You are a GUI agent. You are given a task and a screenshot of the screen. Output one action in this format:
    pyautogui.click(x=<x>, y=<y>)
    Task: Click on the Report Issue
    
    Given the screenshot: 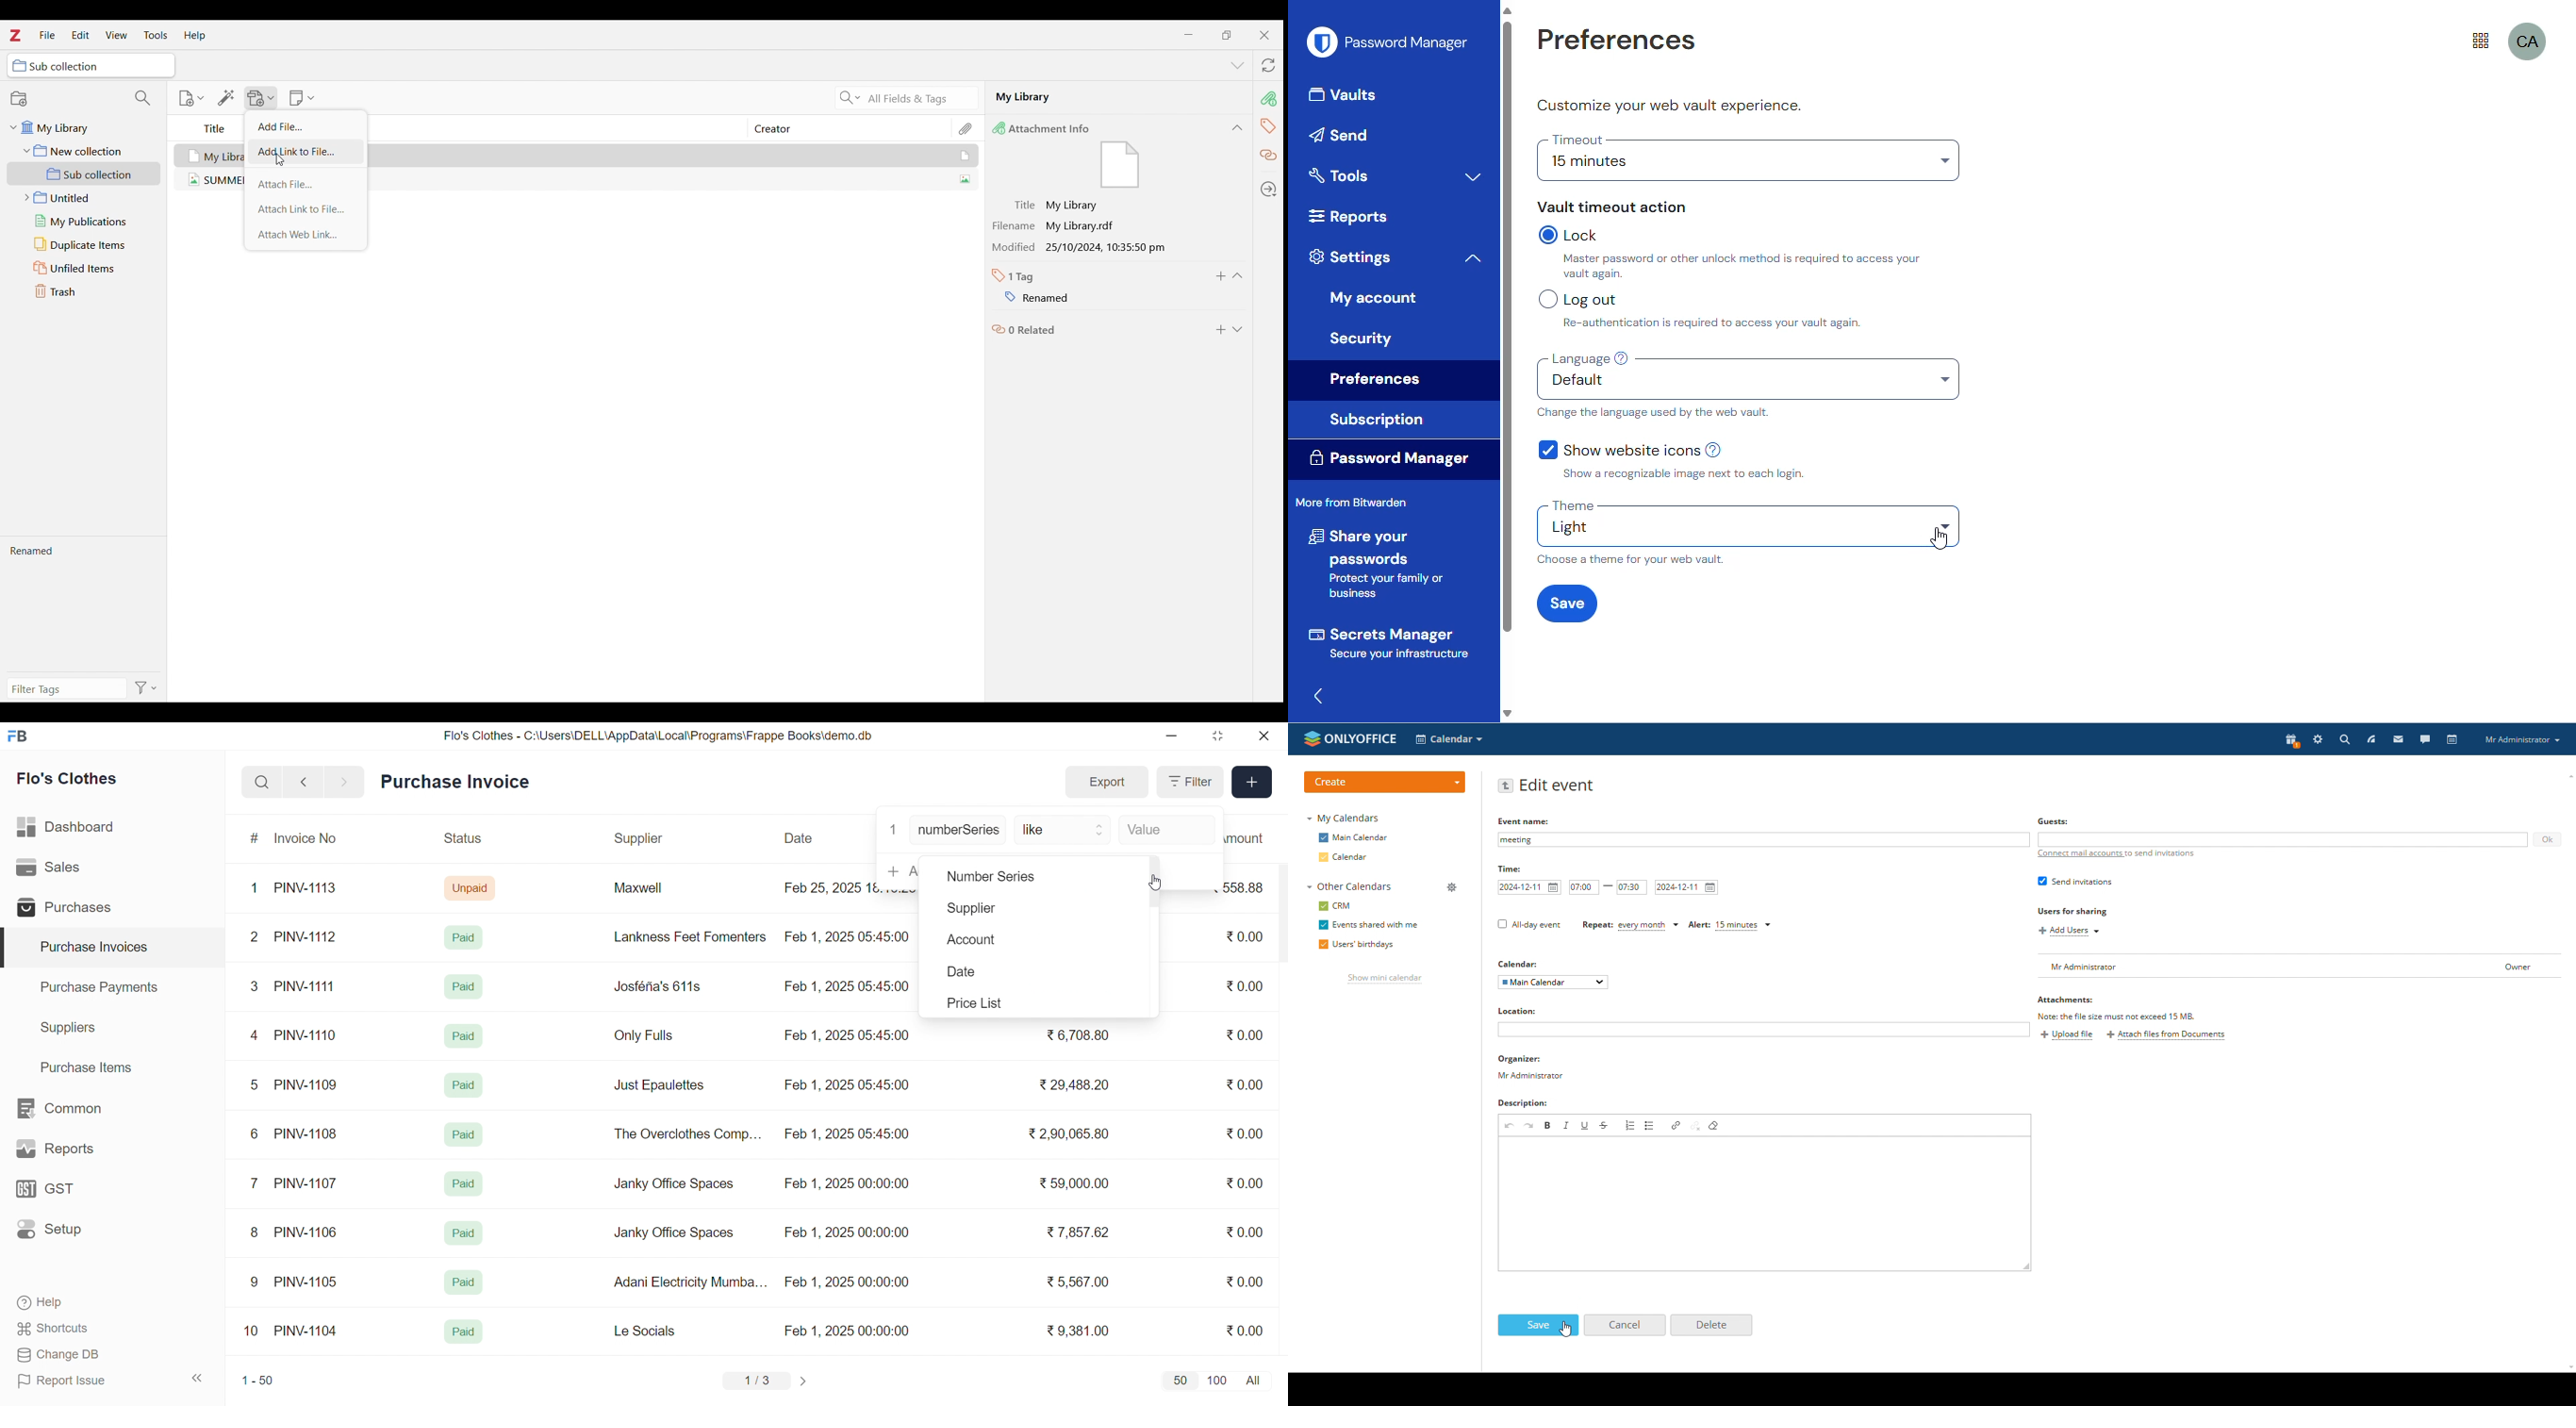 What is the action you would take?
    pyautogui.click(x=83, y=1381)
    